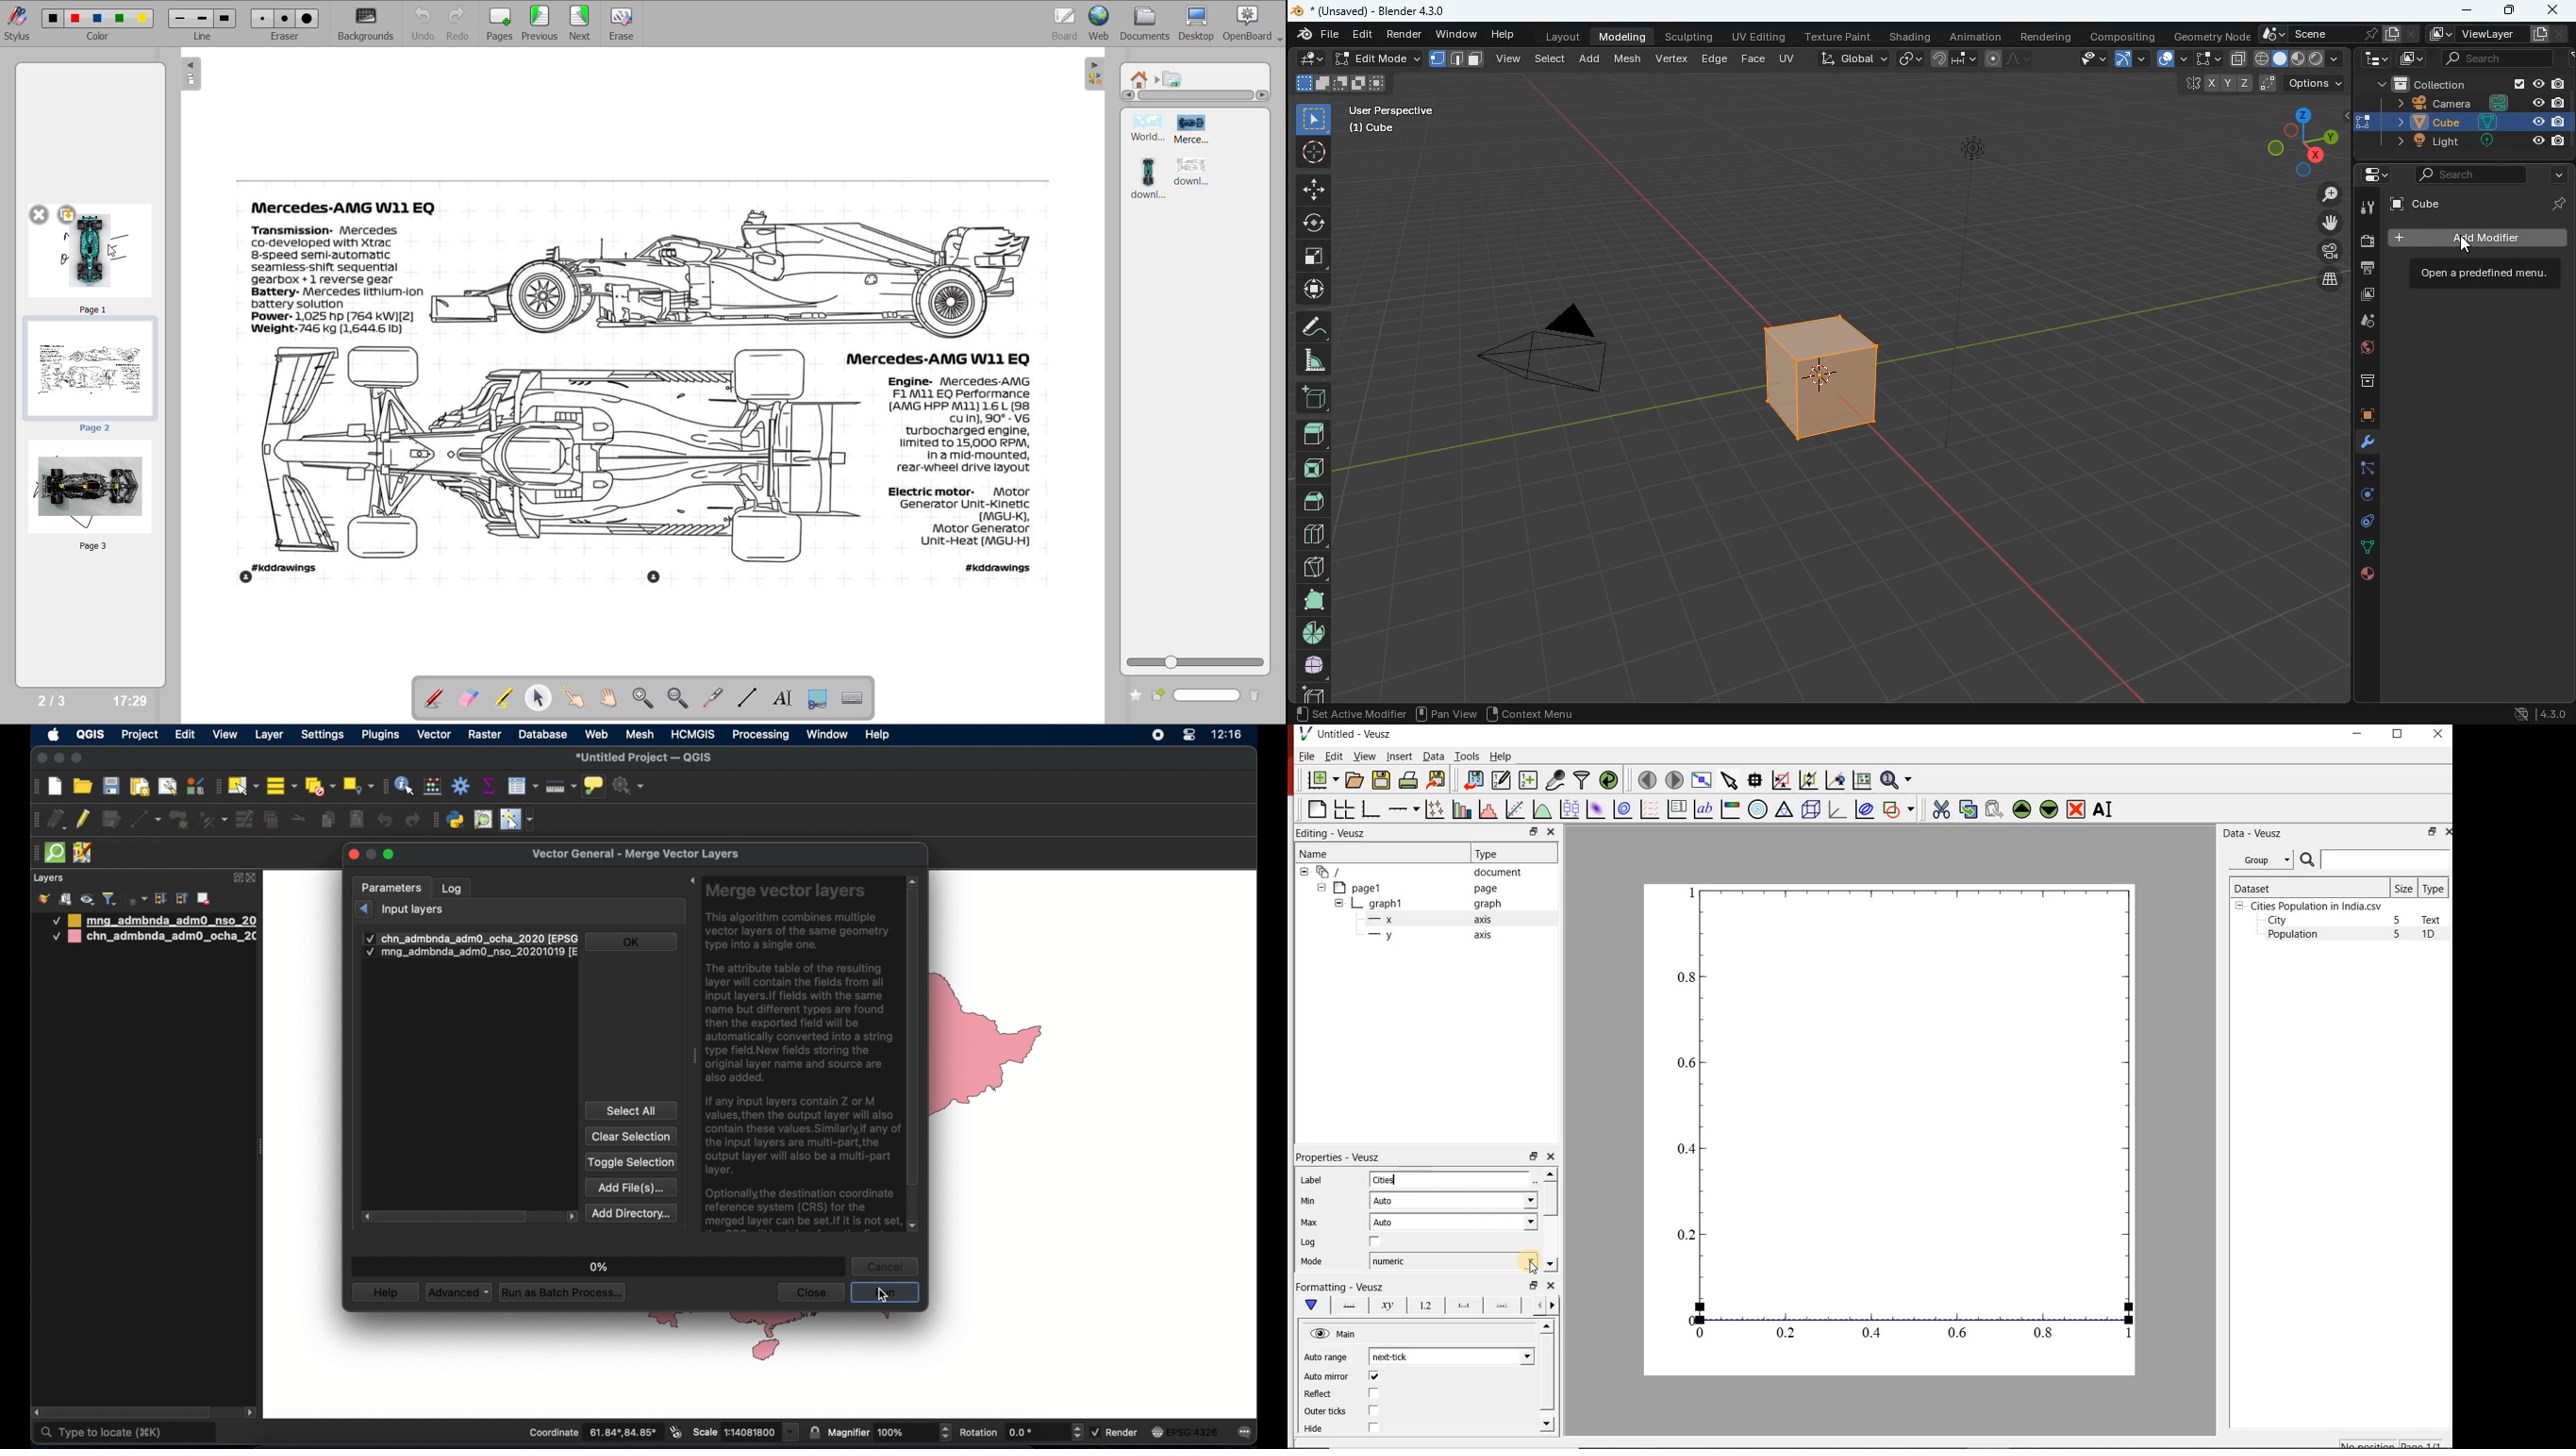 This screenshot has width=2576, height=1456. Describe the element at coordinates (2294, 145) in the screenshot. I see `dimensions` at that location.